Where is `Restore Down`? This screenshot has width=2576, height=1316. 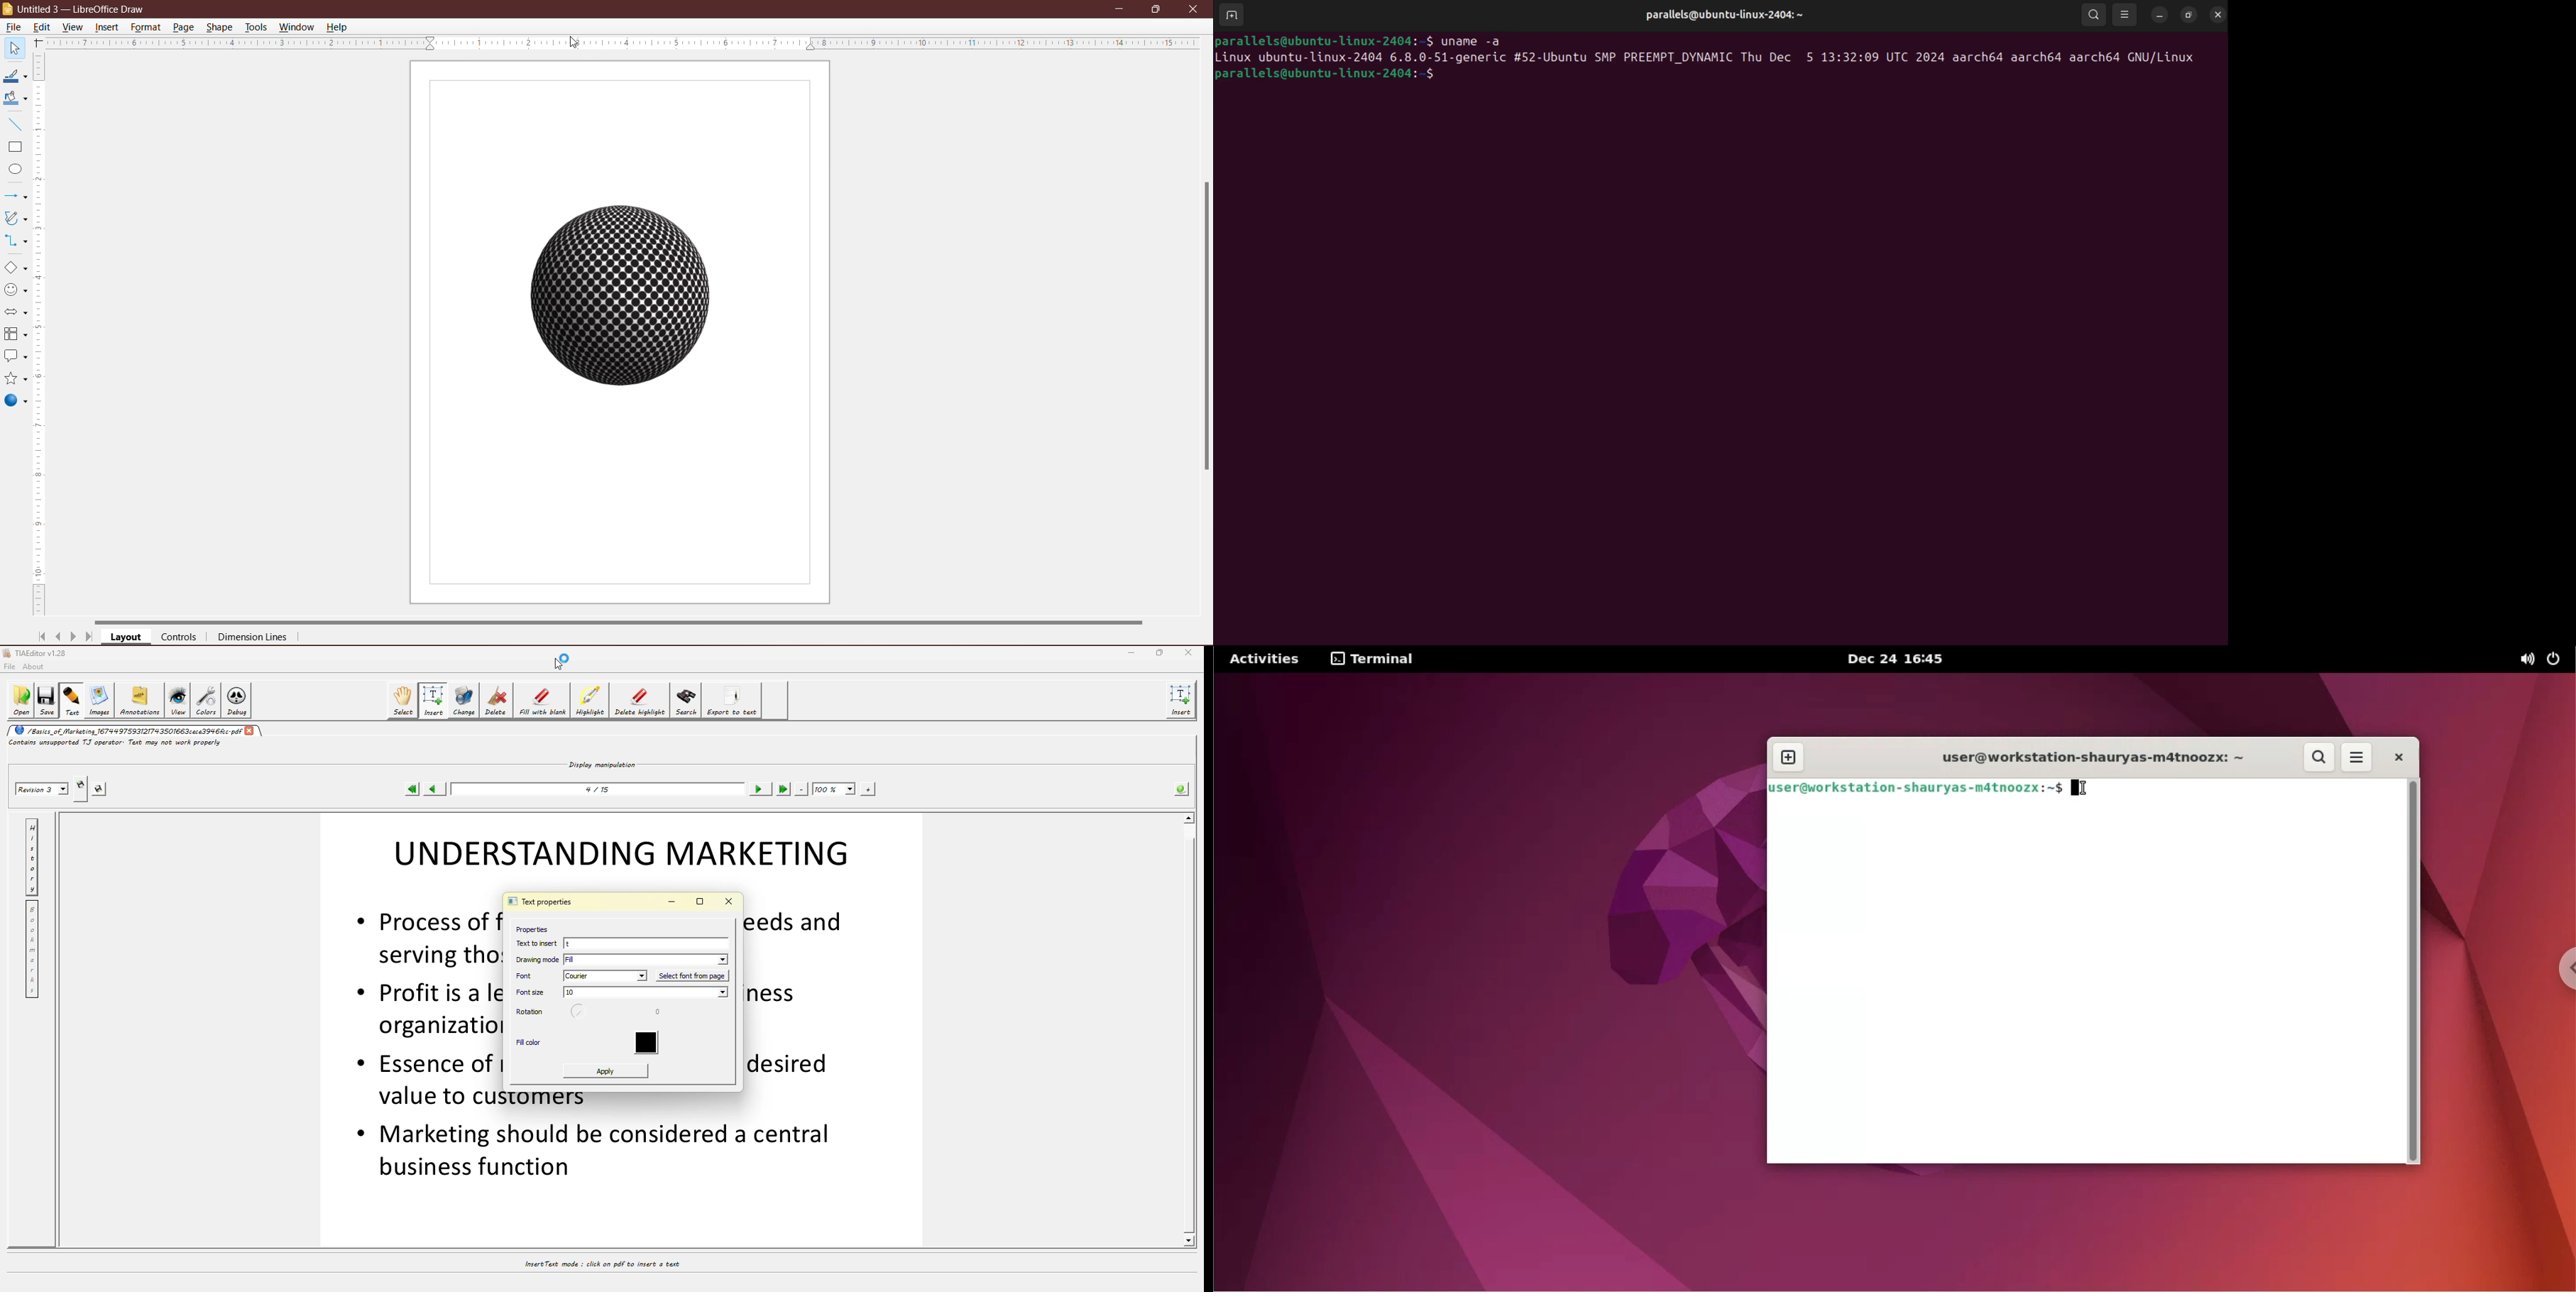
Restore Down is located at coordinates (1156, 8).